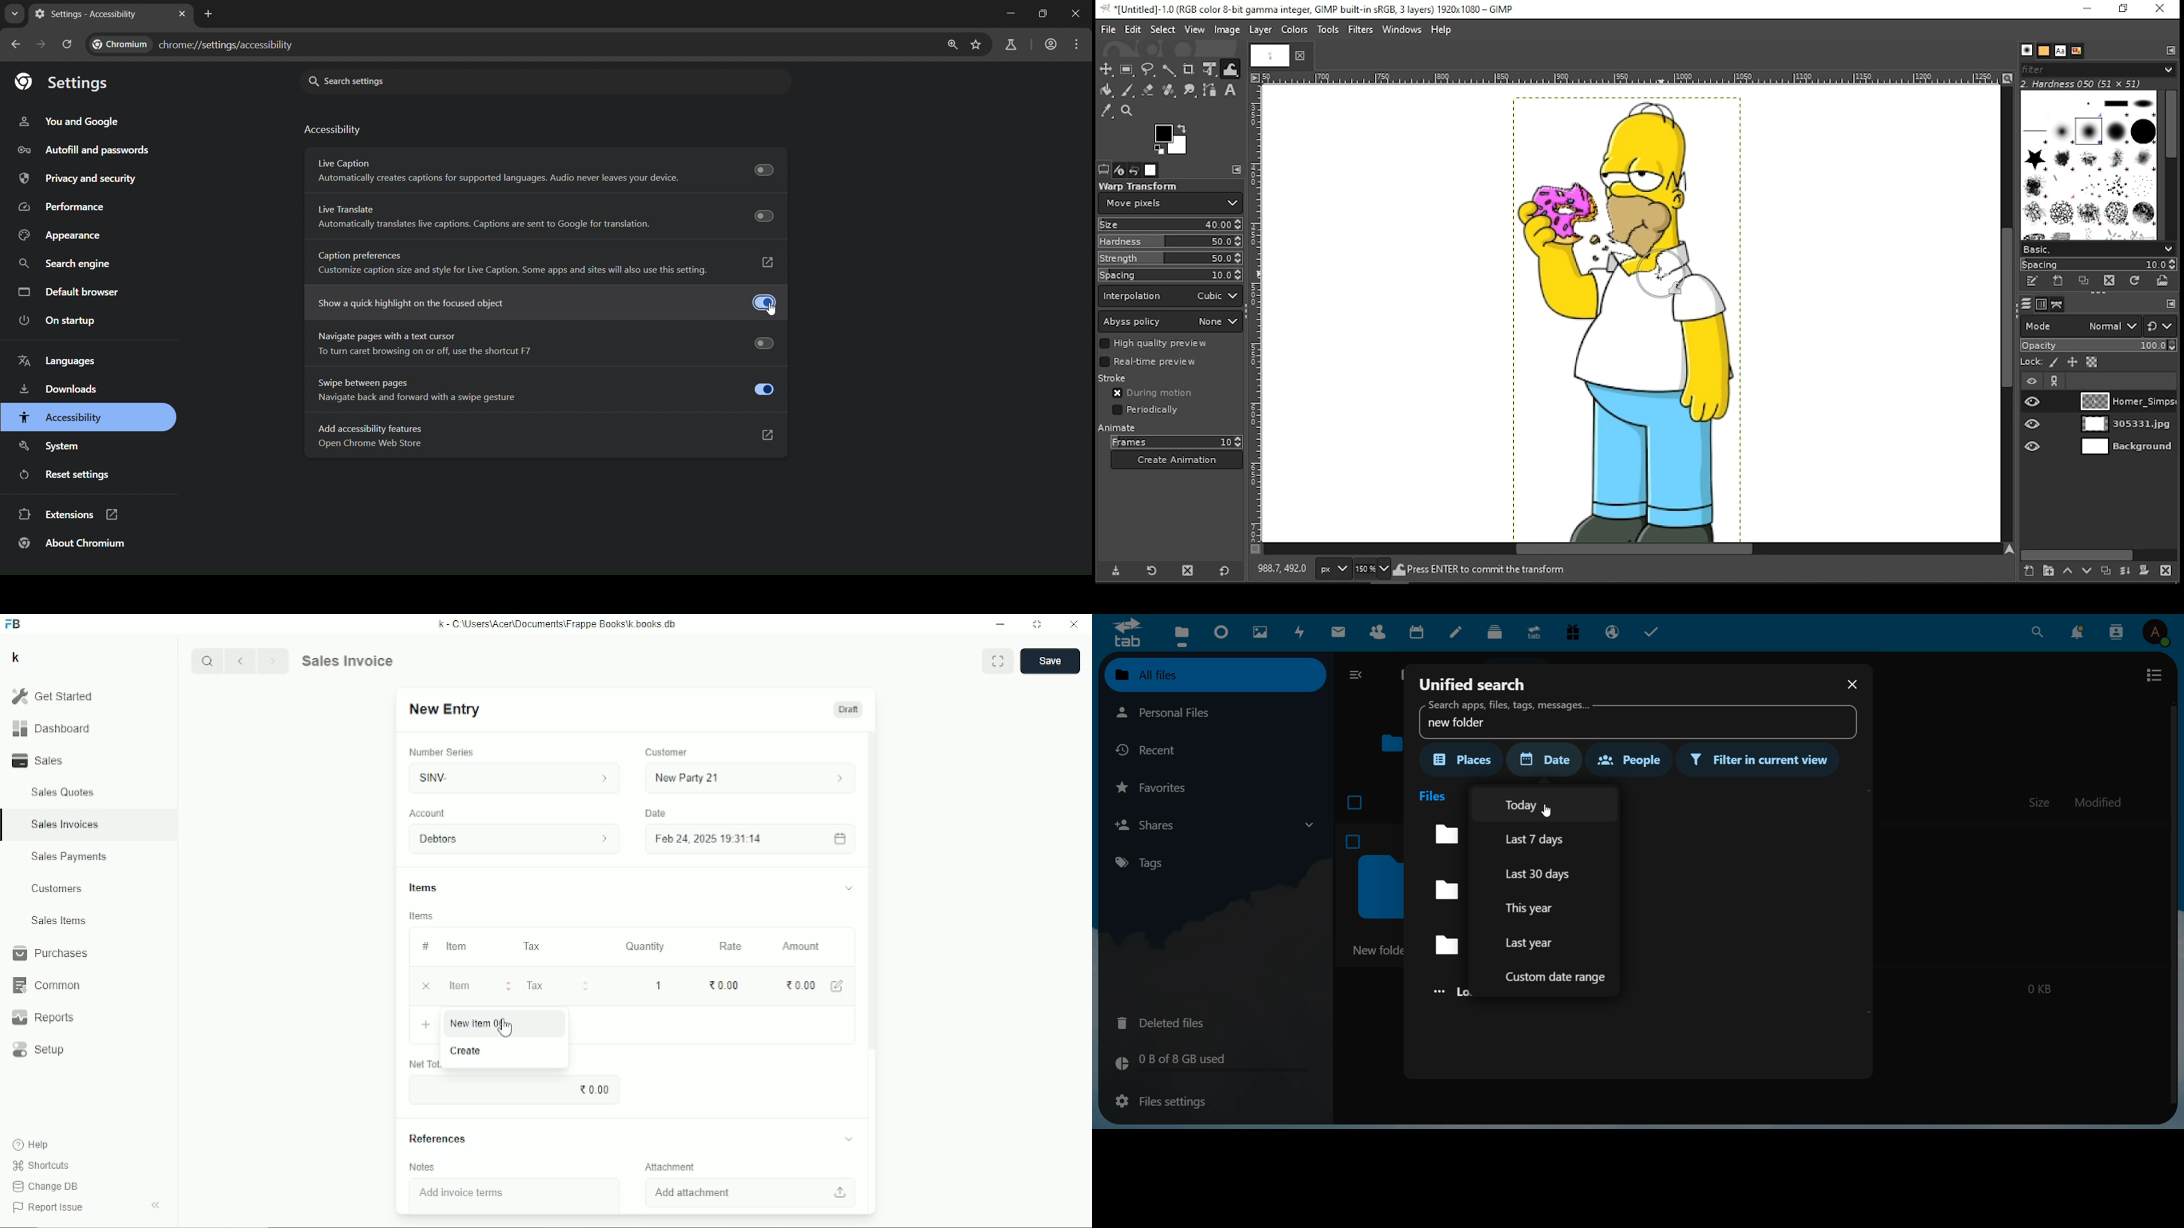 Image resolution: width=2184 pixels, height=1232 pixels. I want to click on logo, so click(1126, 632).